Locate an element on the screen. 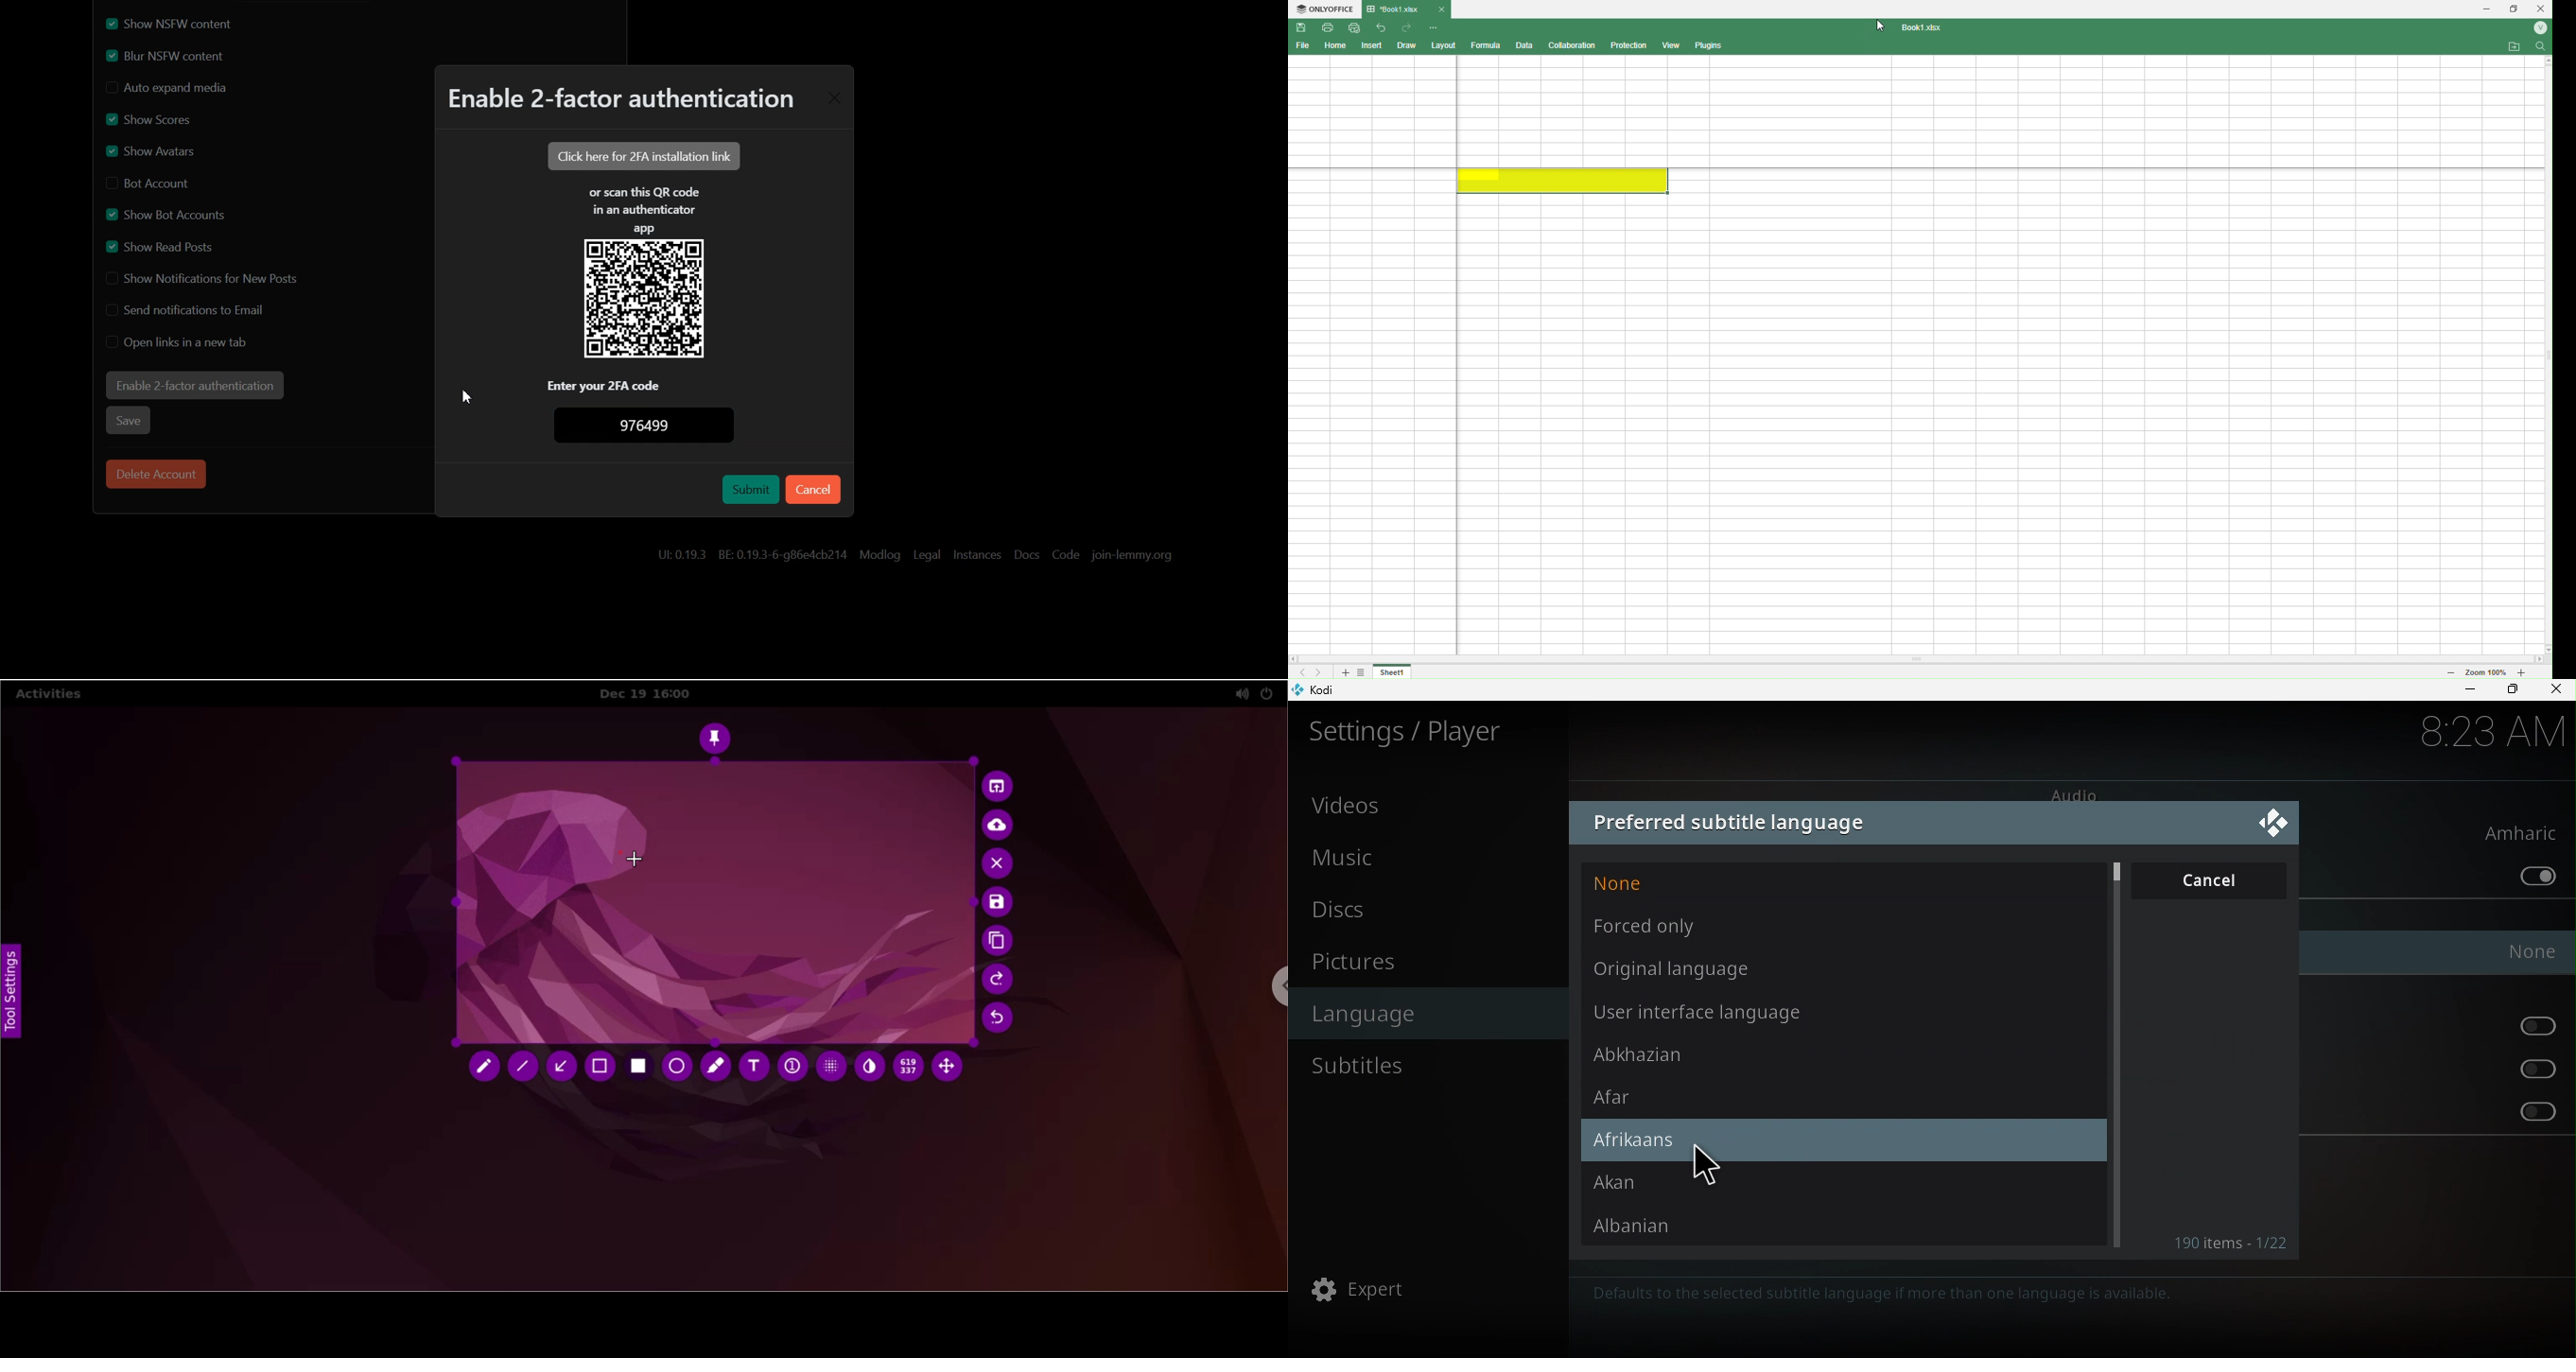 This screenshot has width=2576, height=1372. Preferred audio language is located at coordinates (2440, 829).